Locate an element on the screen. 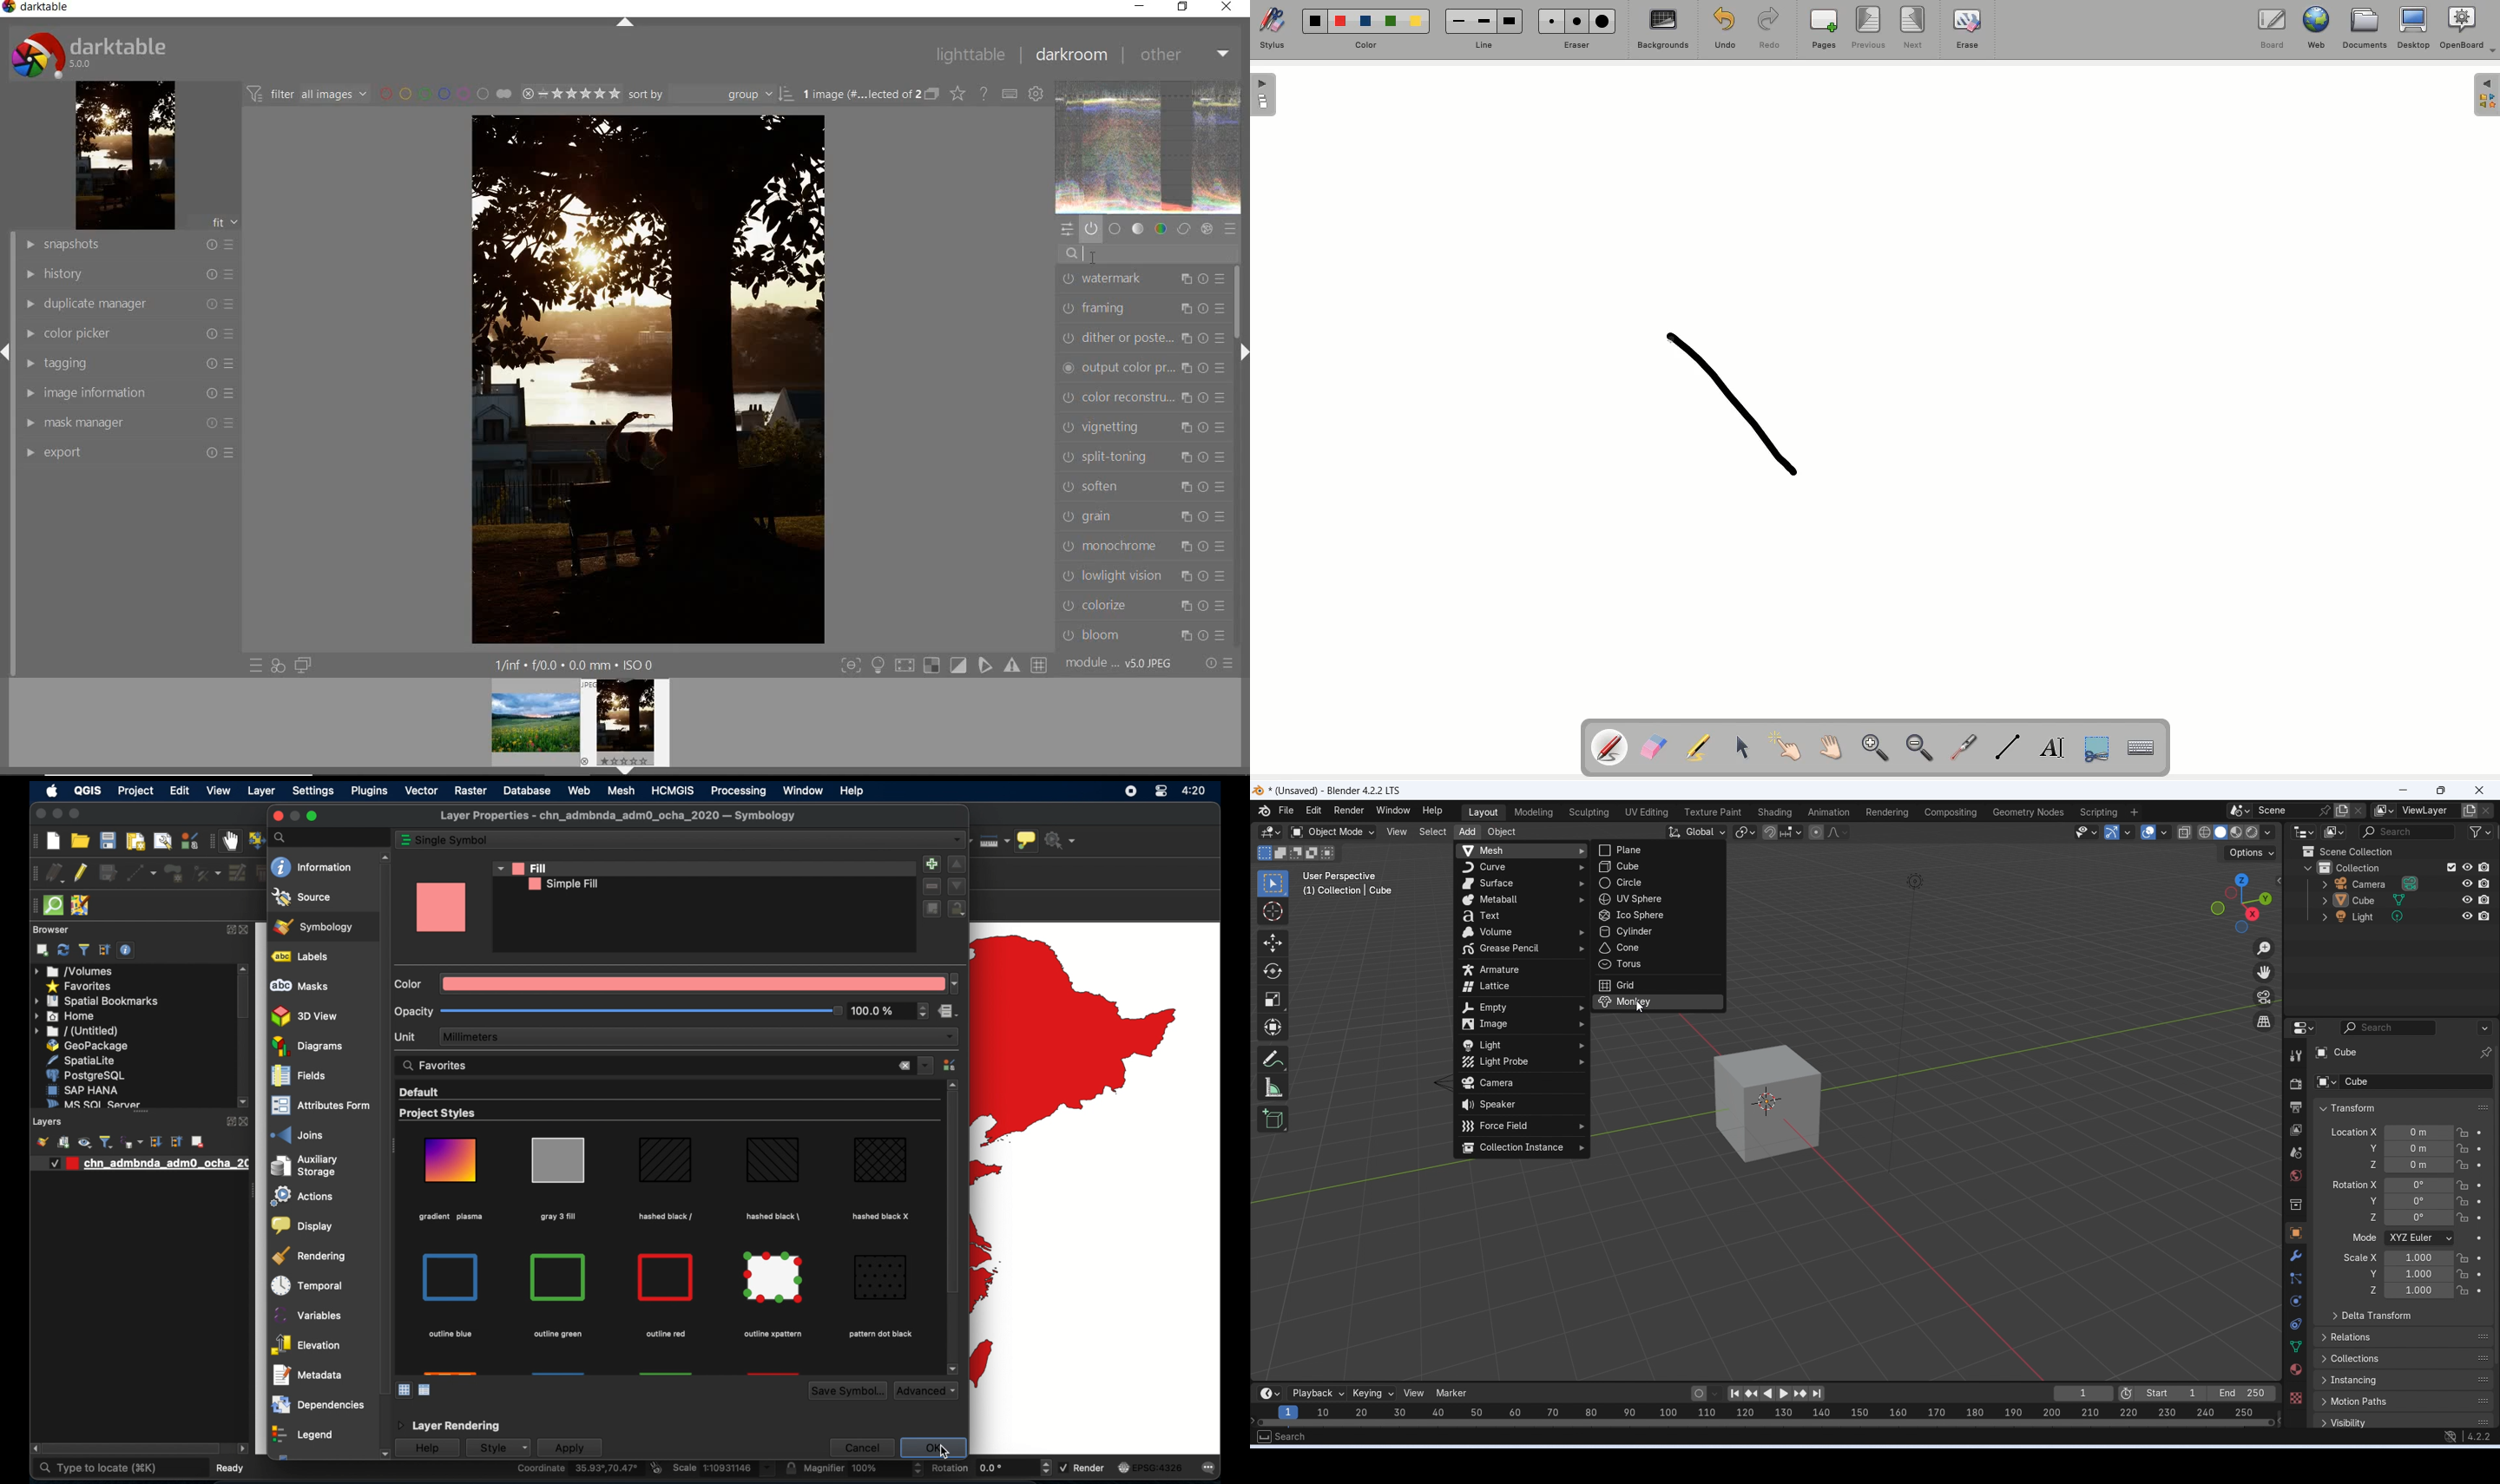  help is located at coordinates (426, 1449).